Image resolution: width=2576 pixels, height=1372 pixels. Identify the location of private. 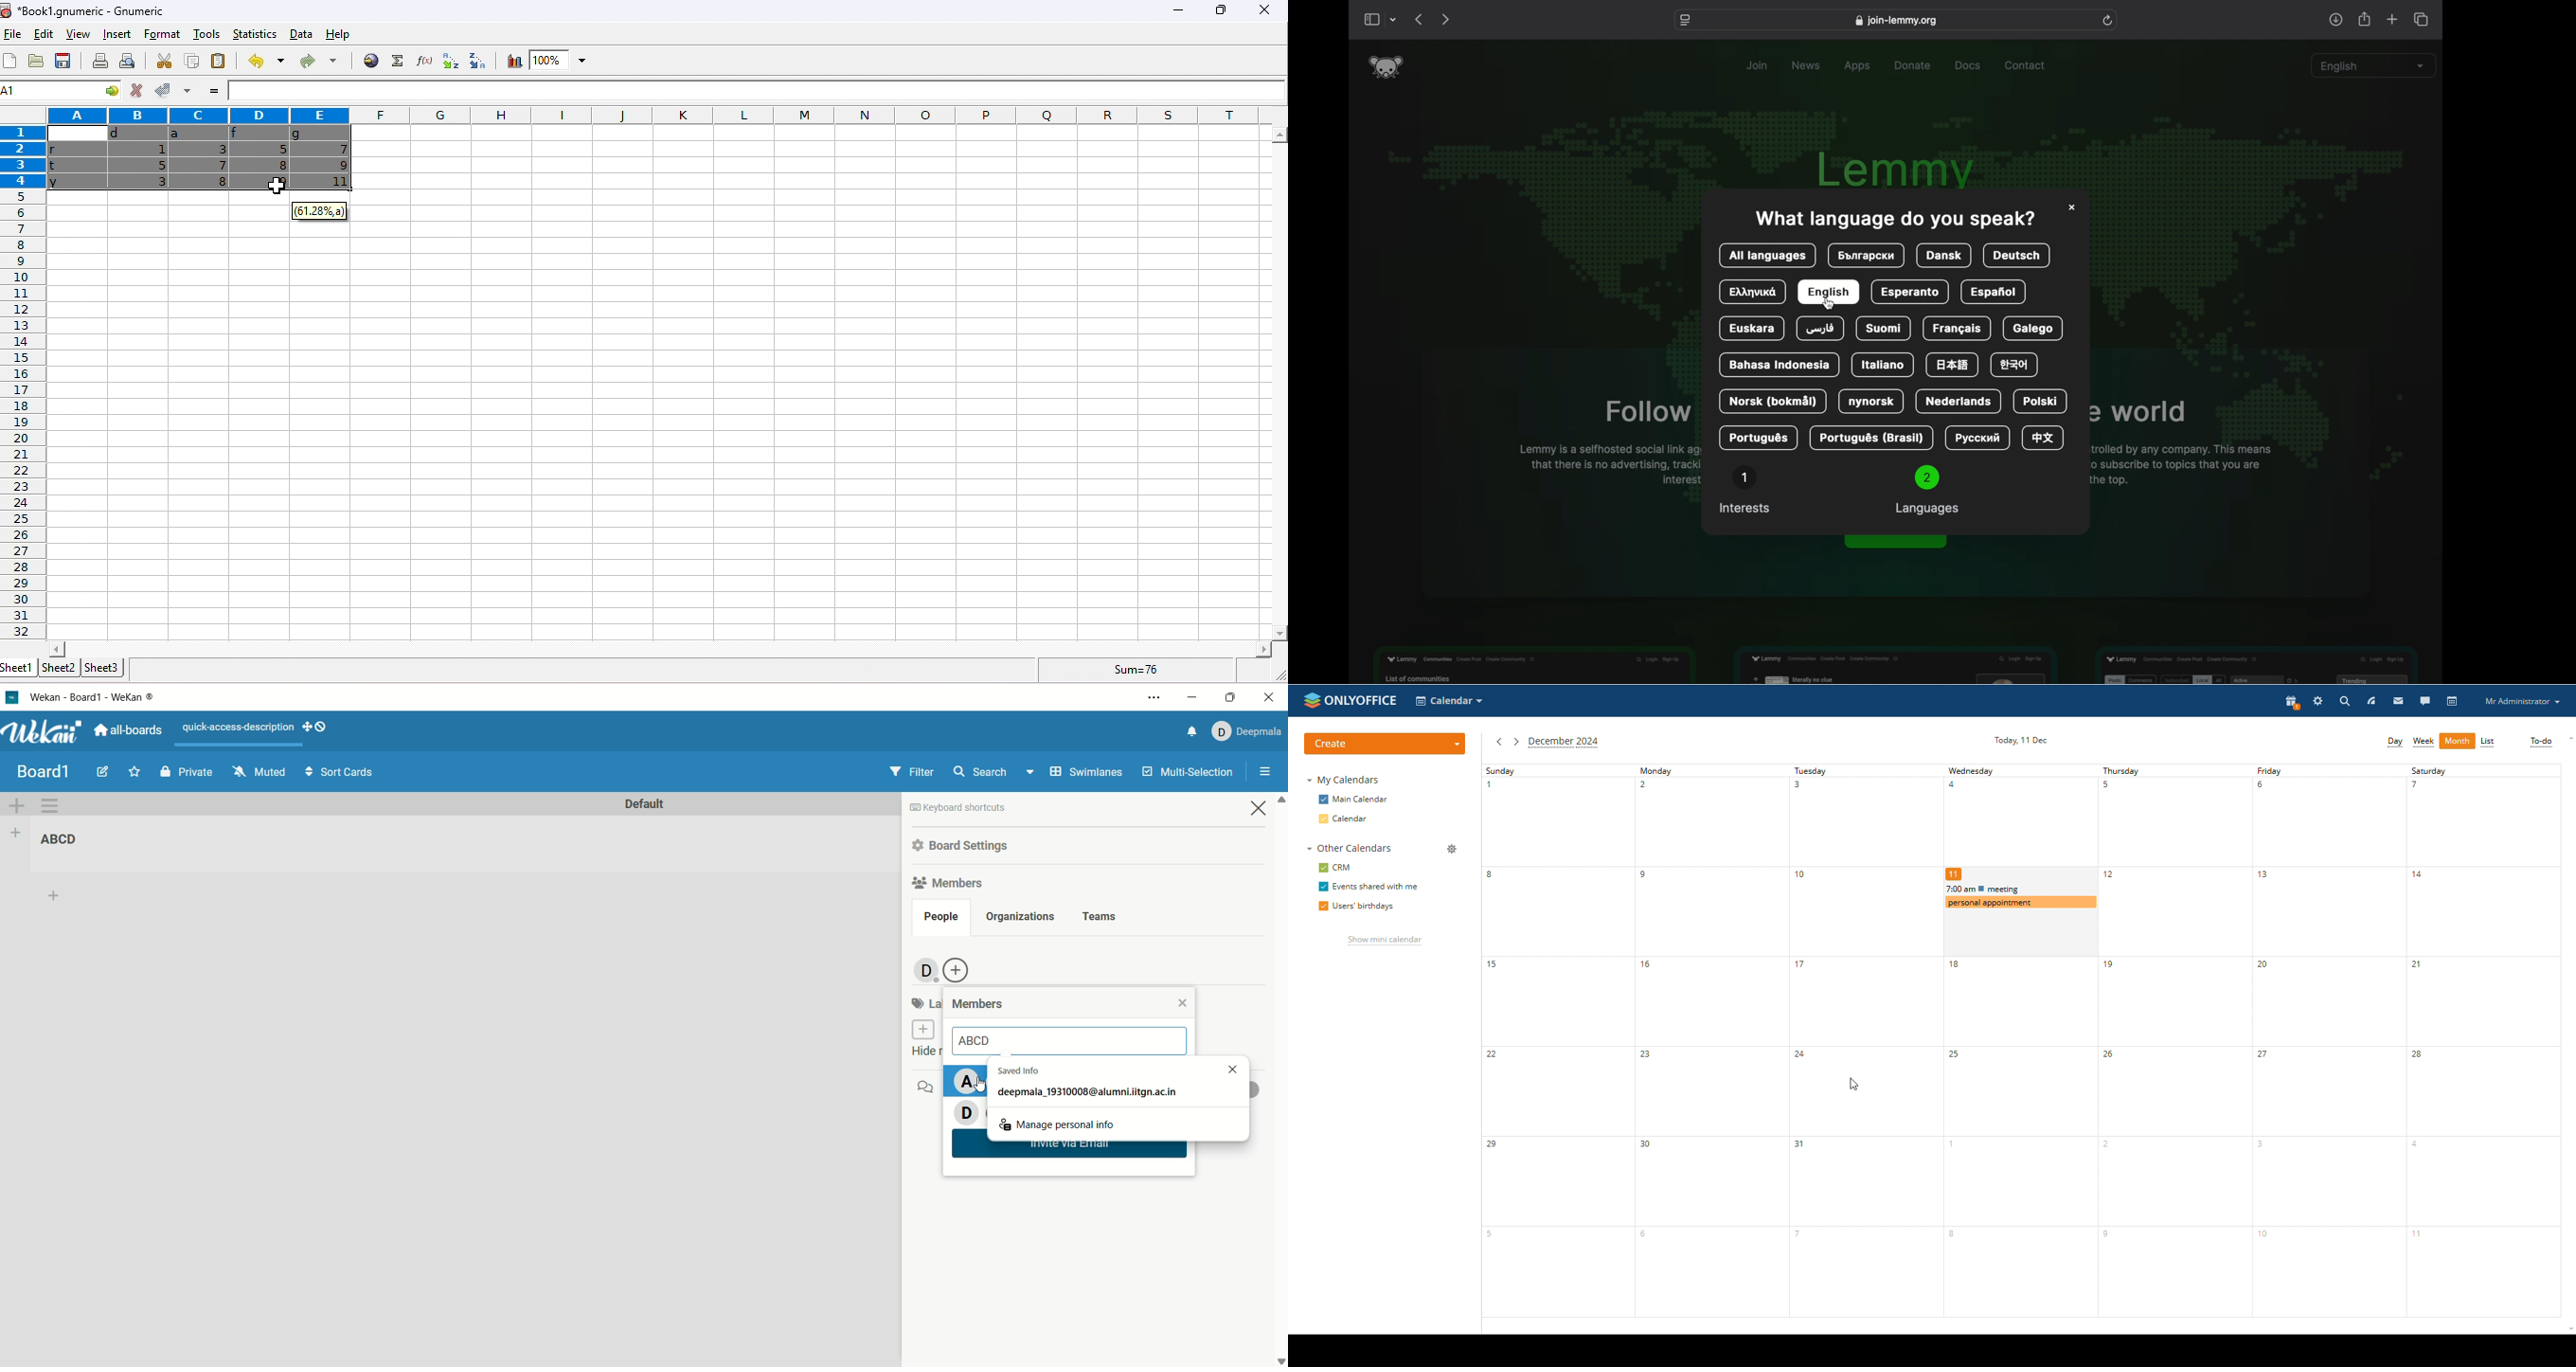
(189, 773).